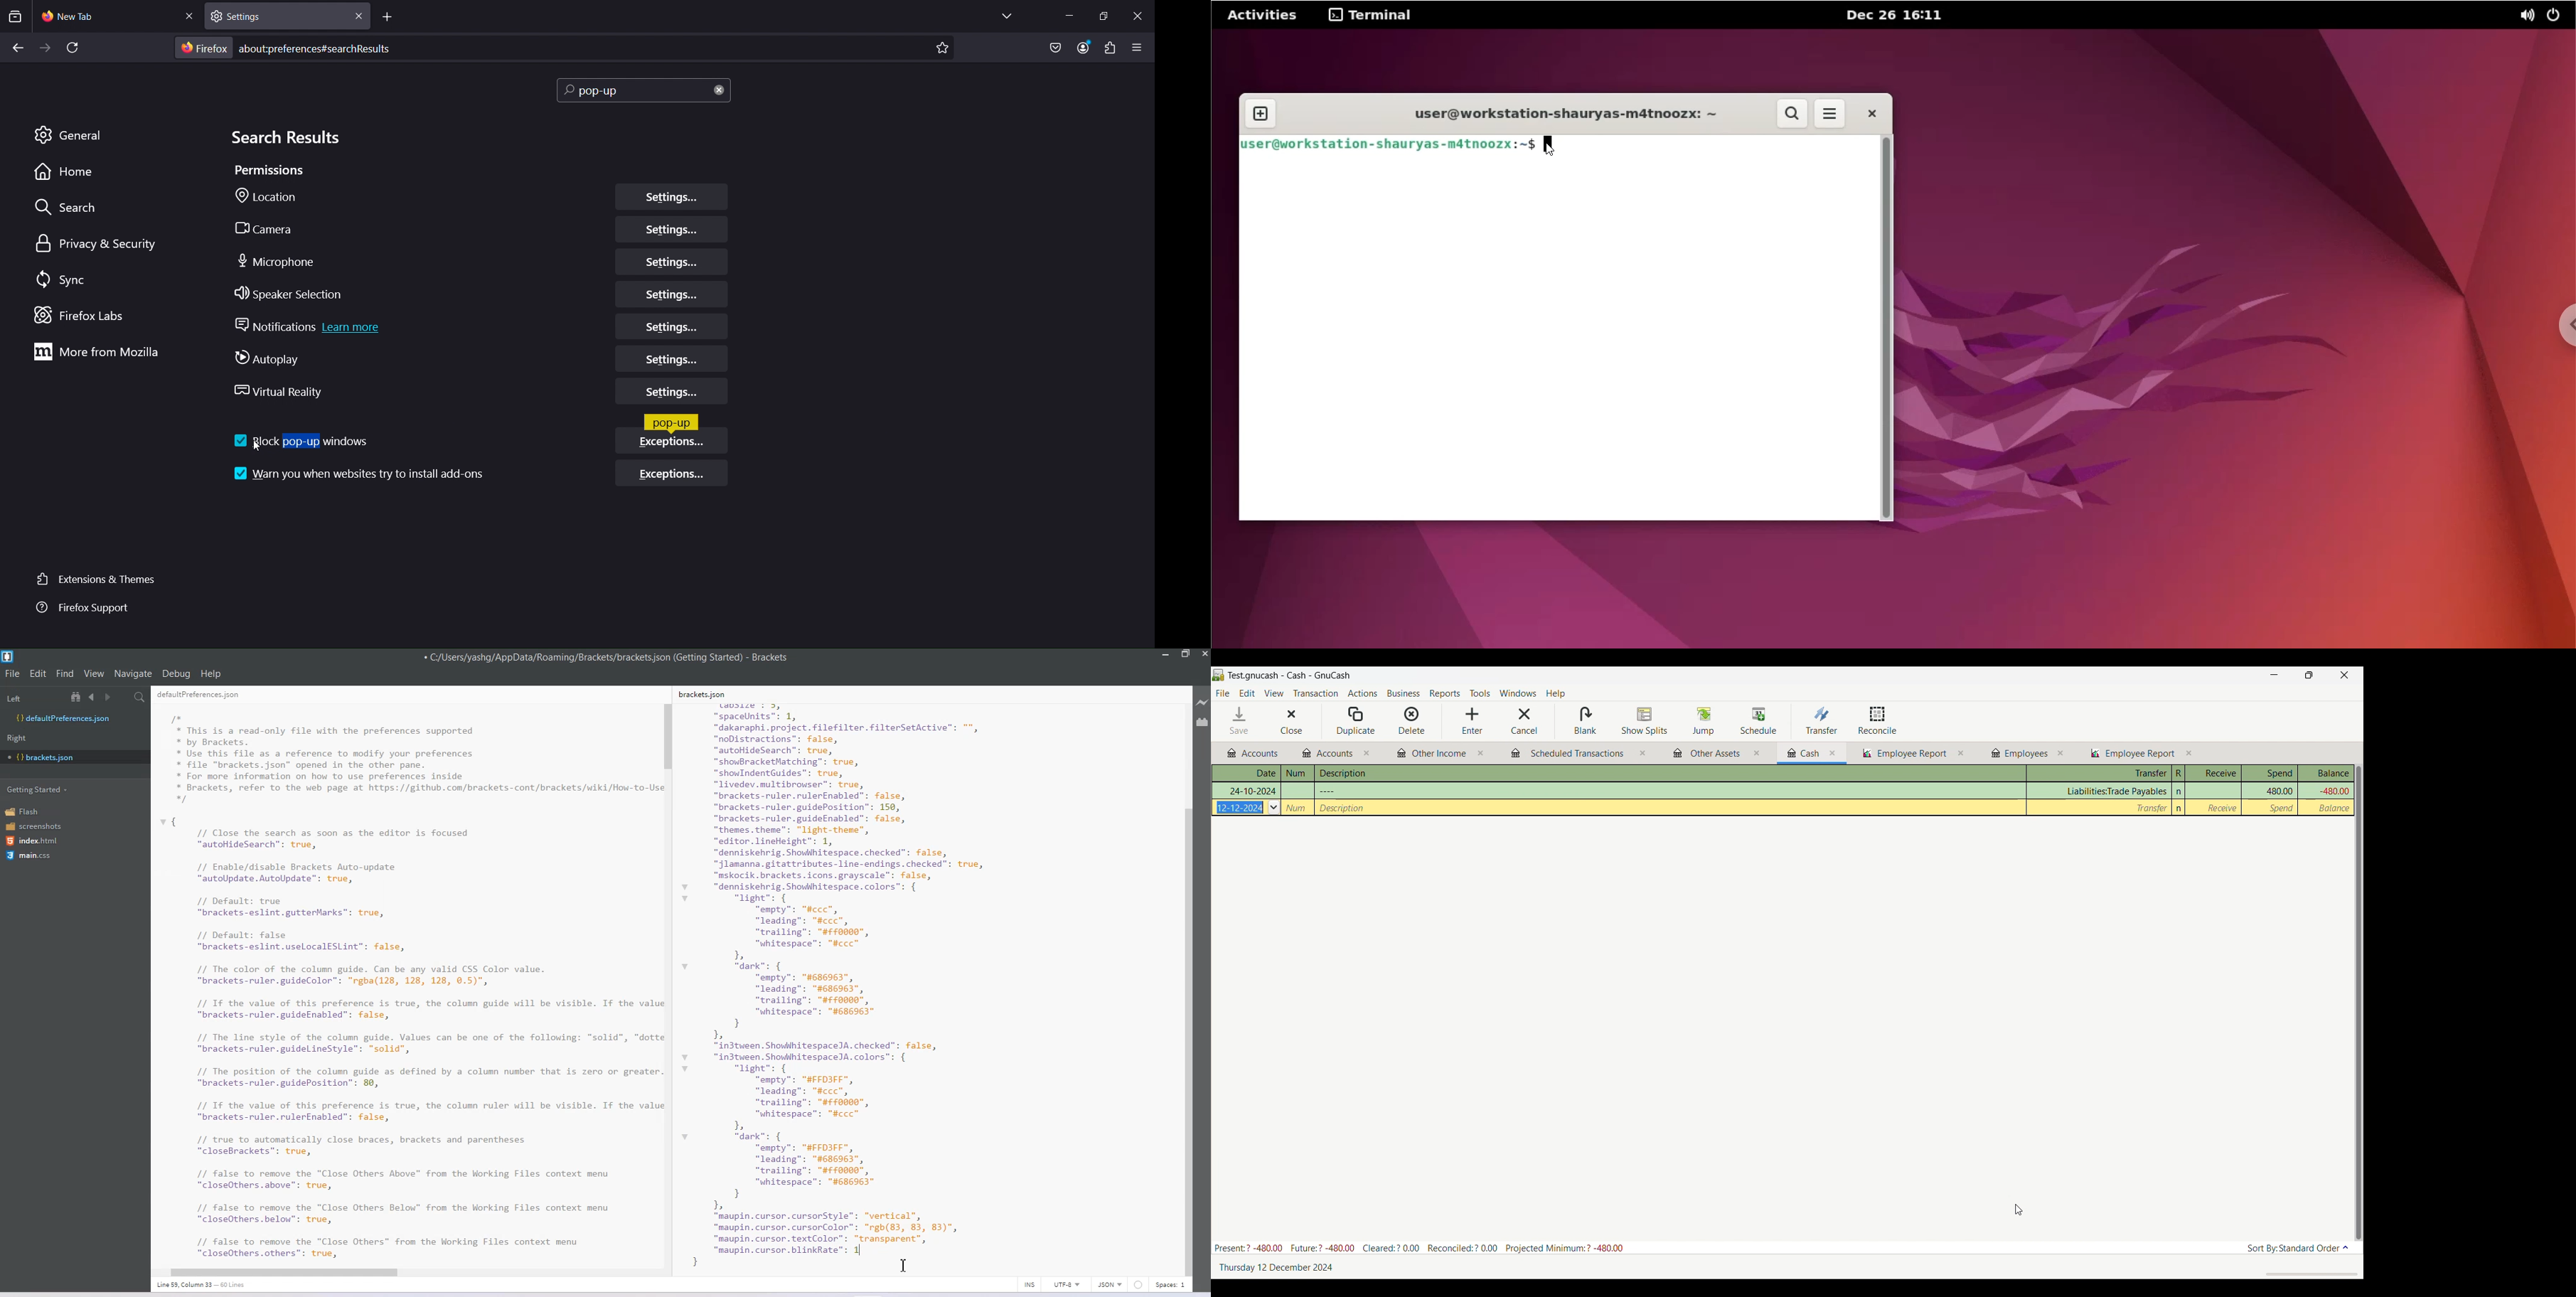  I want to click on View, so click(95, 673).